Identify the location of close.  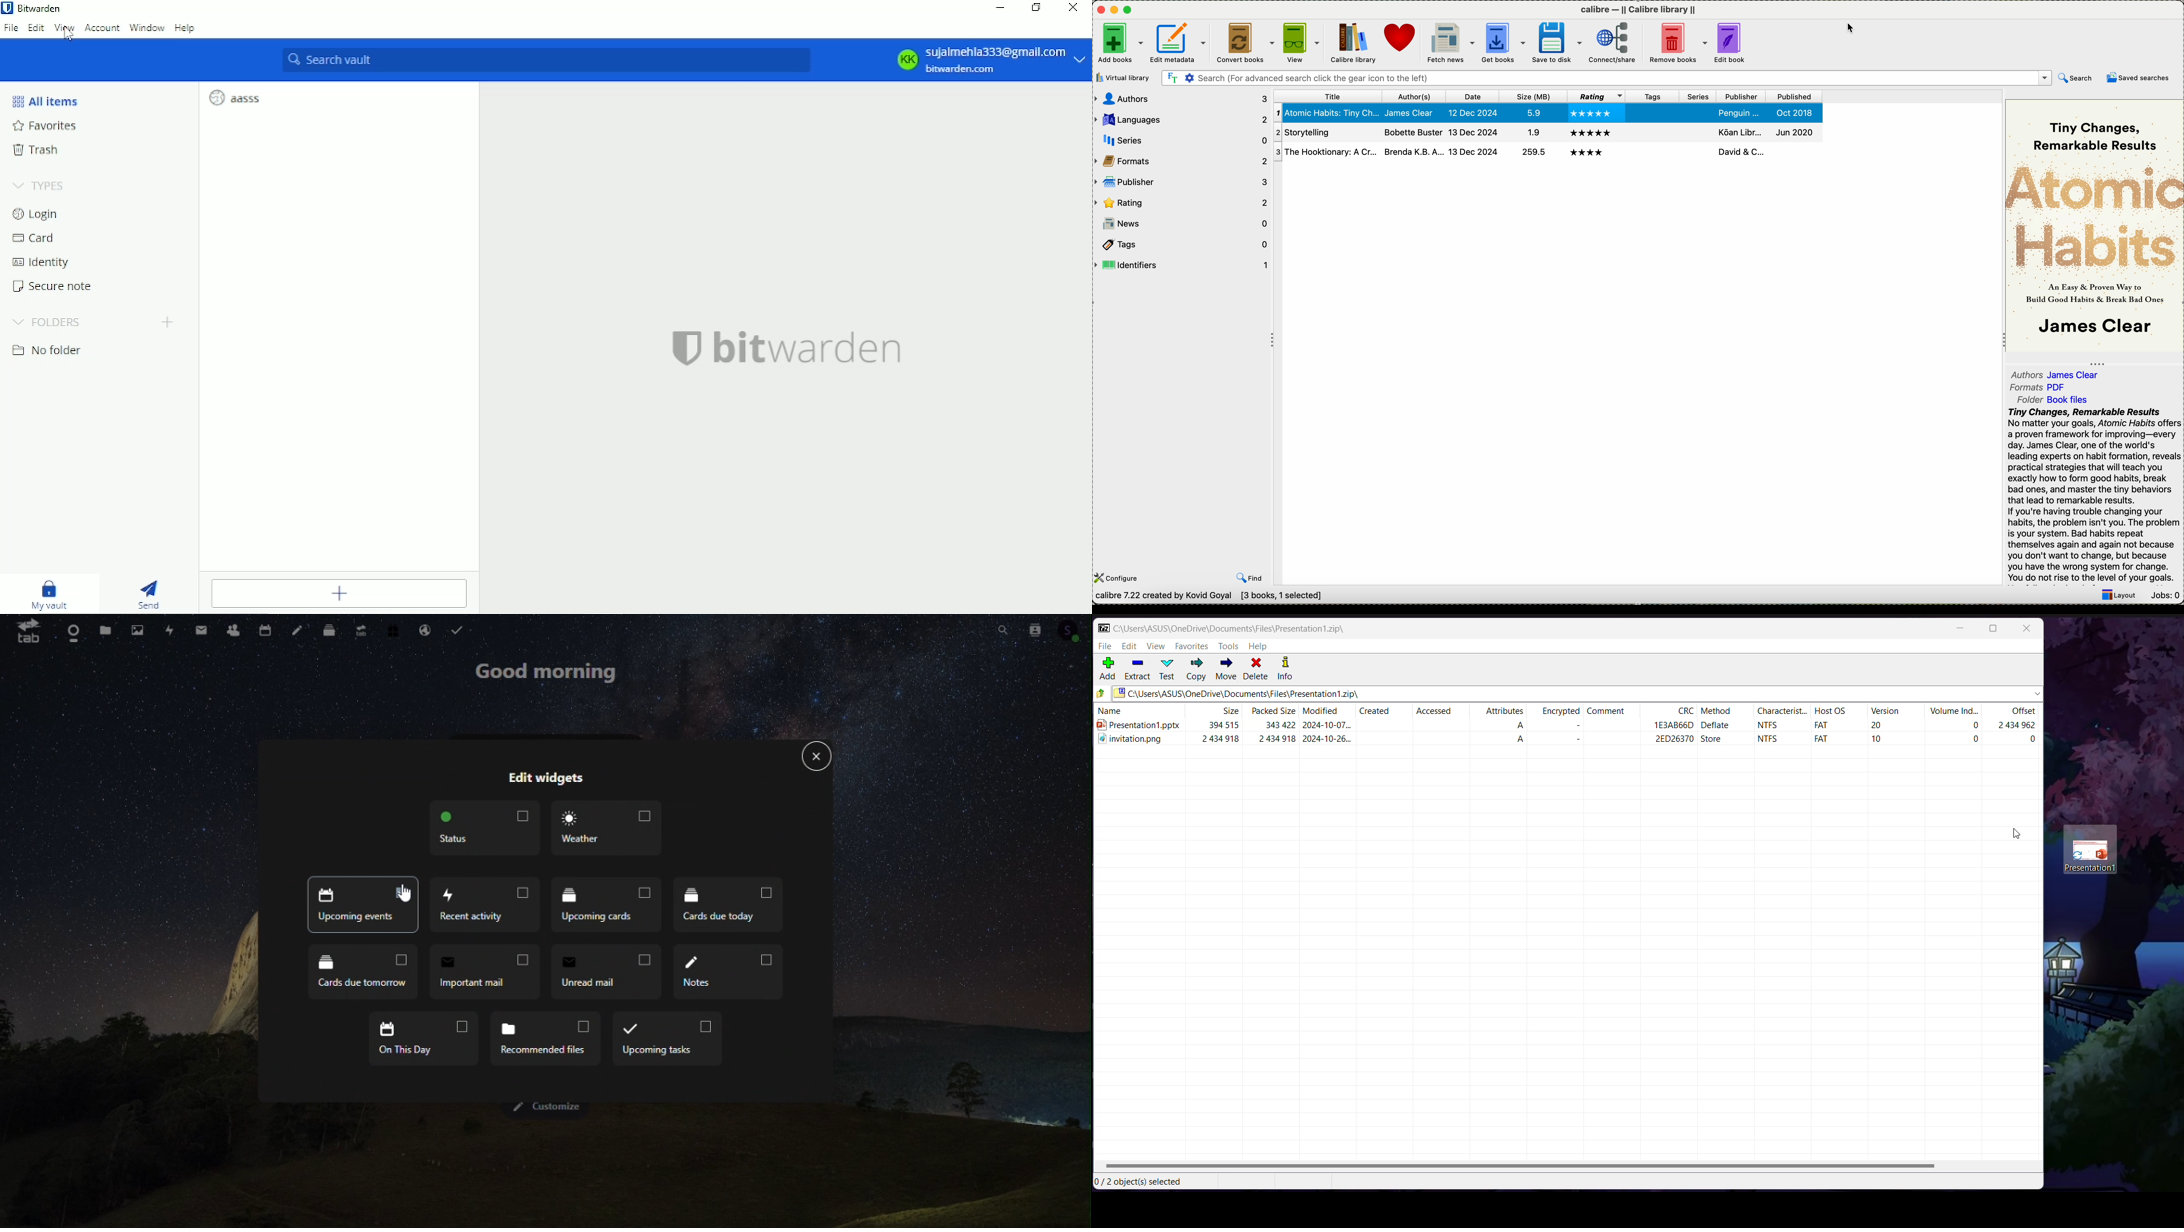
(818, 757).